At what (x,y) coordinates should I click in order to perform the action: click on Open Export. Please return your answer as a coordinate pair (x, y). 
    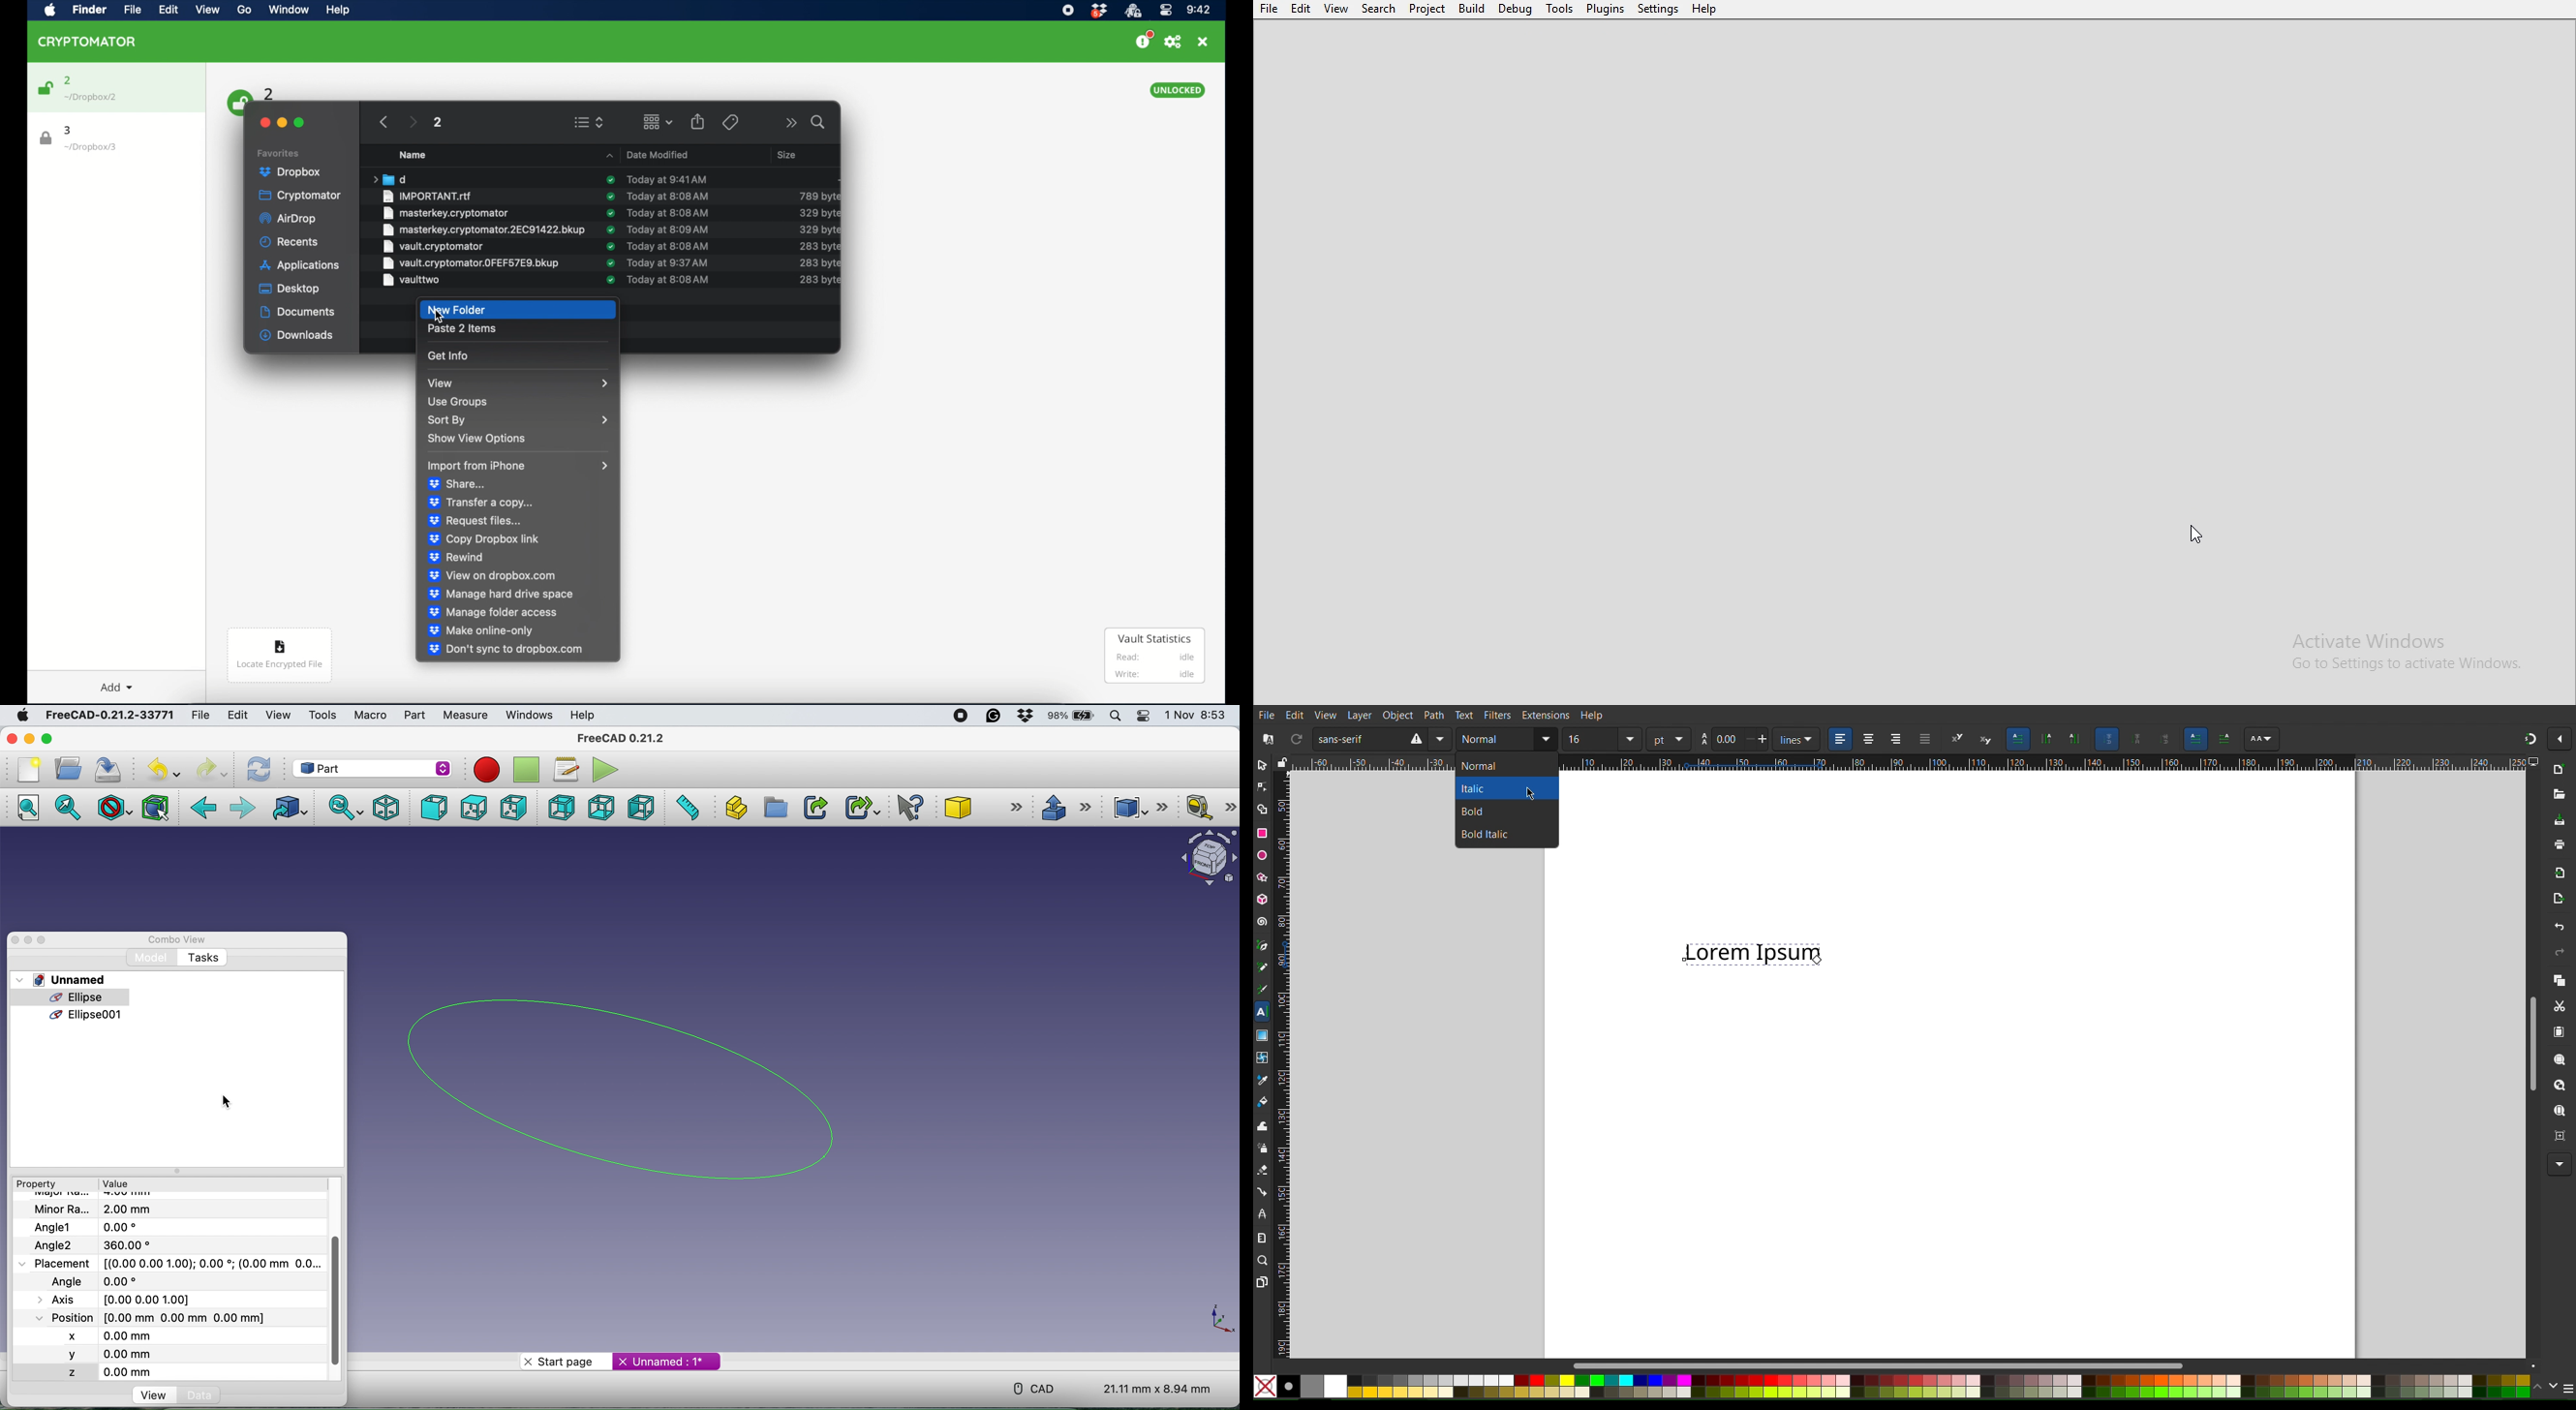
    Looking at the image, I should click on (2556, 900).